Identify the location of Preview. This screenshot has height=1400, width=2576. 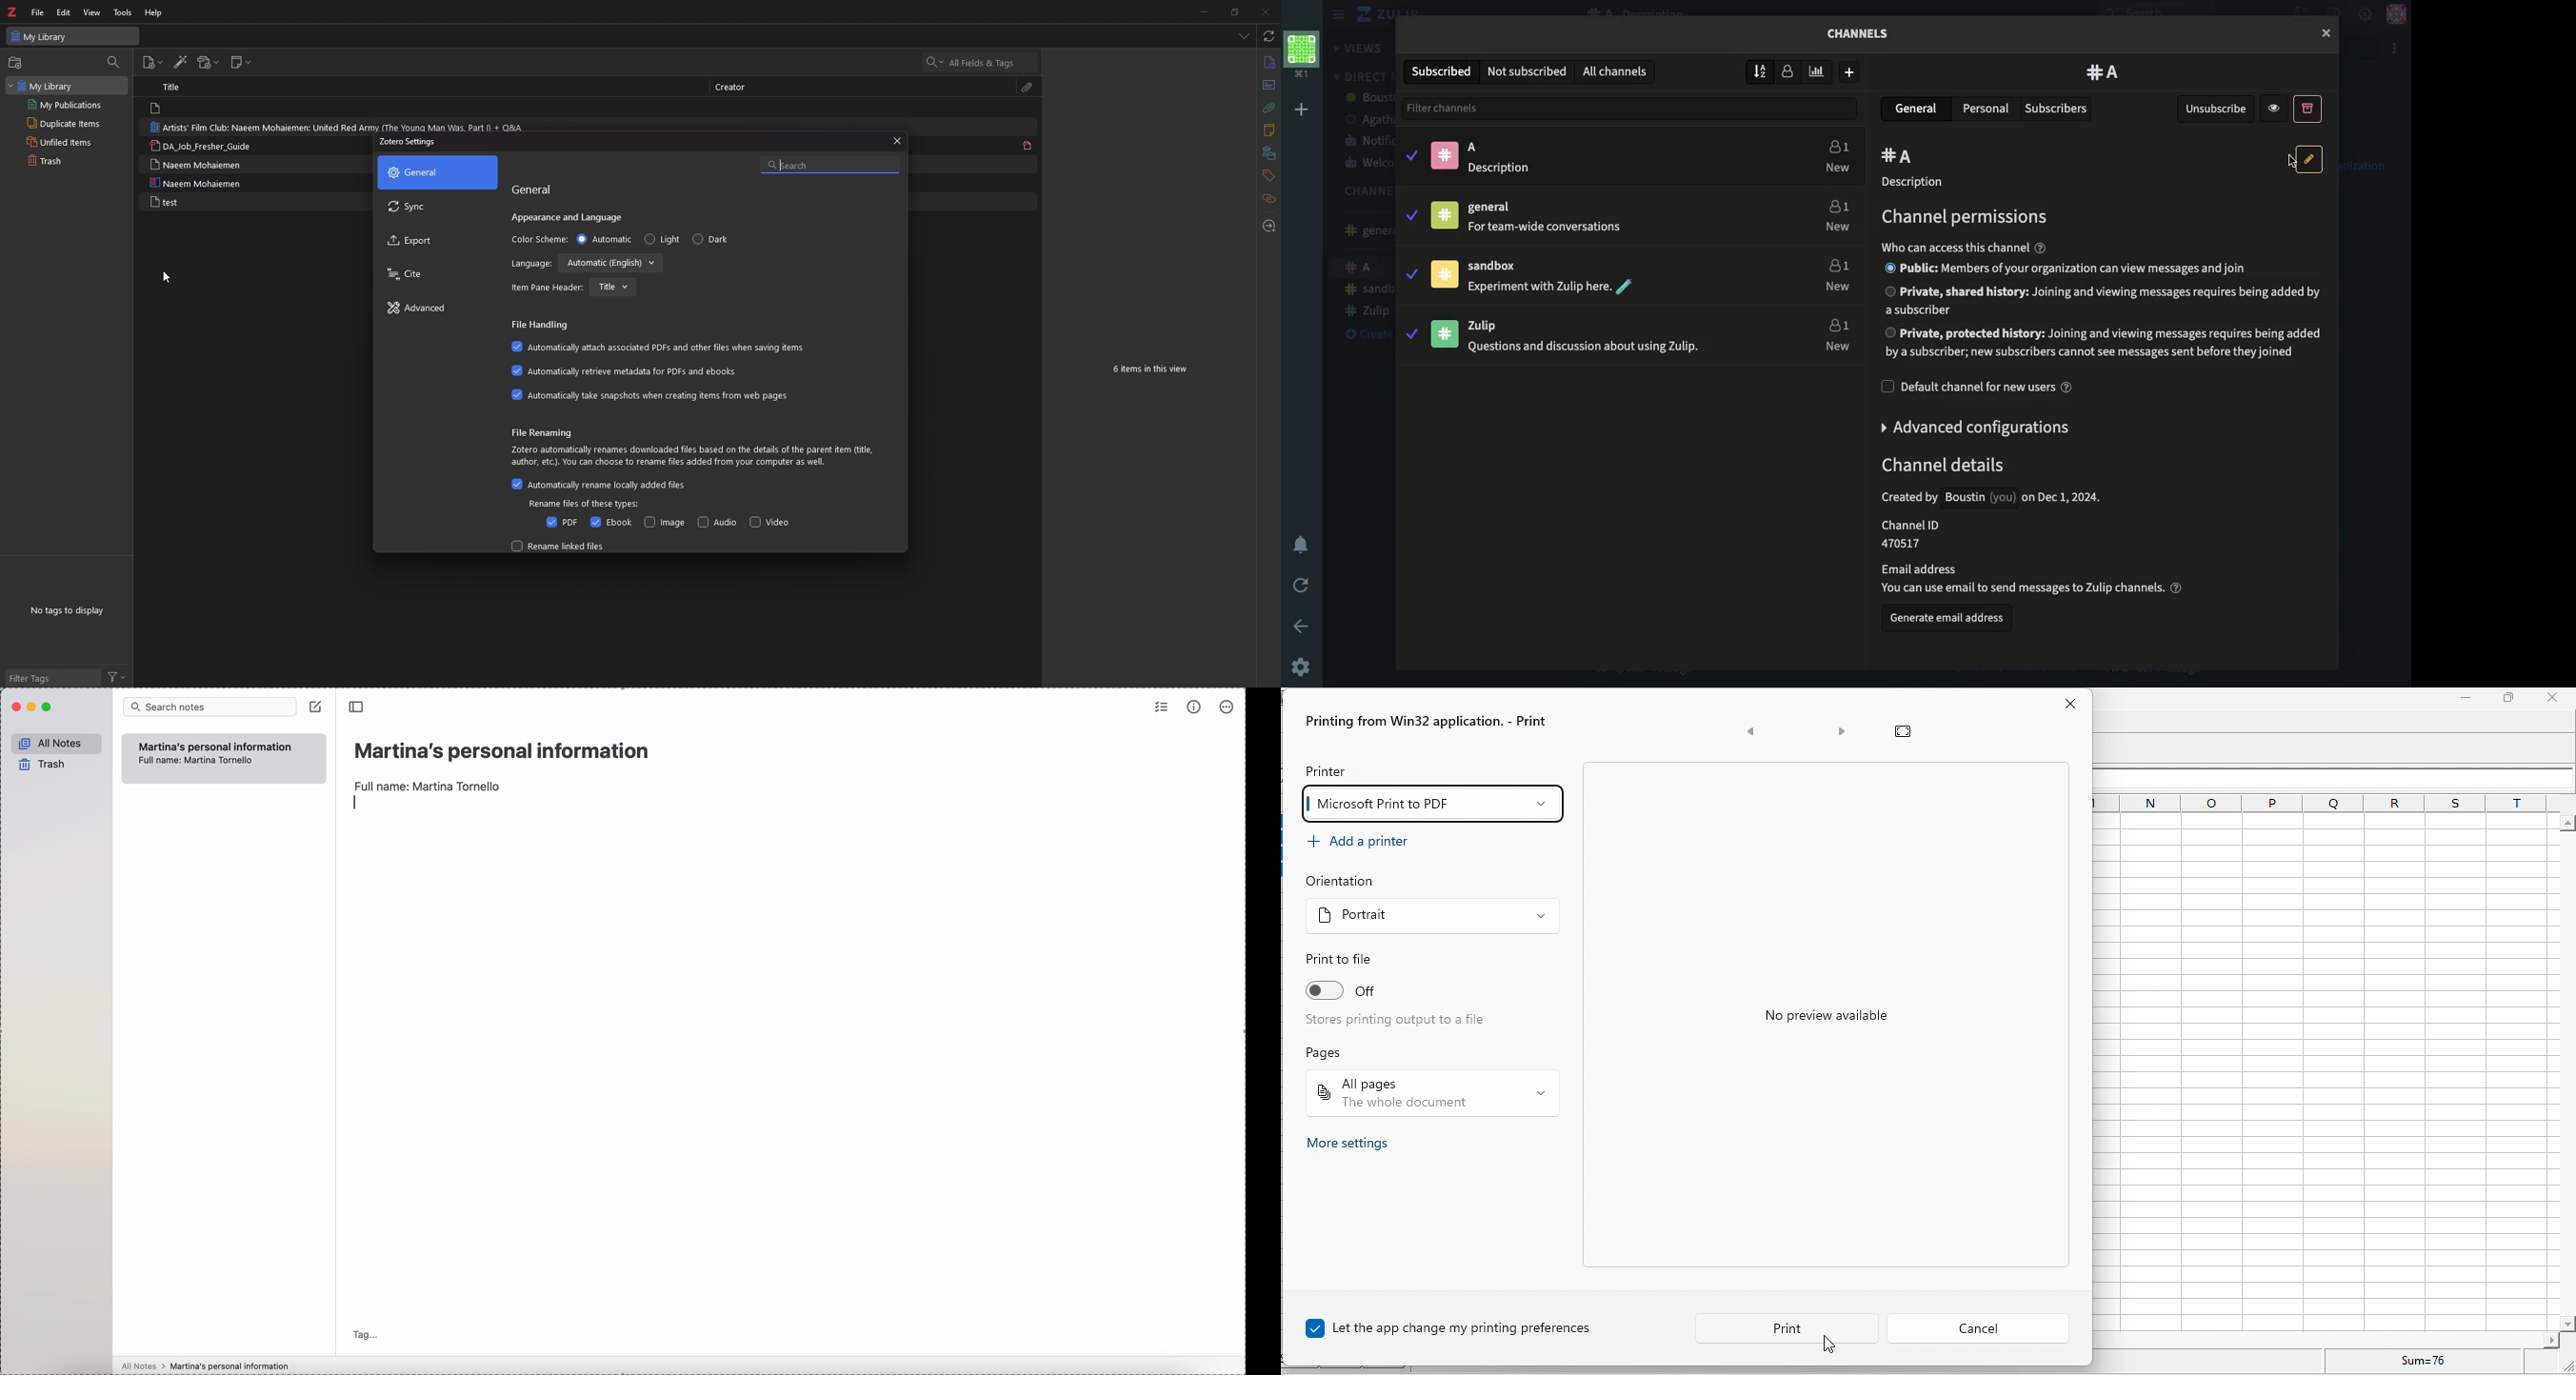
(2277, 108).